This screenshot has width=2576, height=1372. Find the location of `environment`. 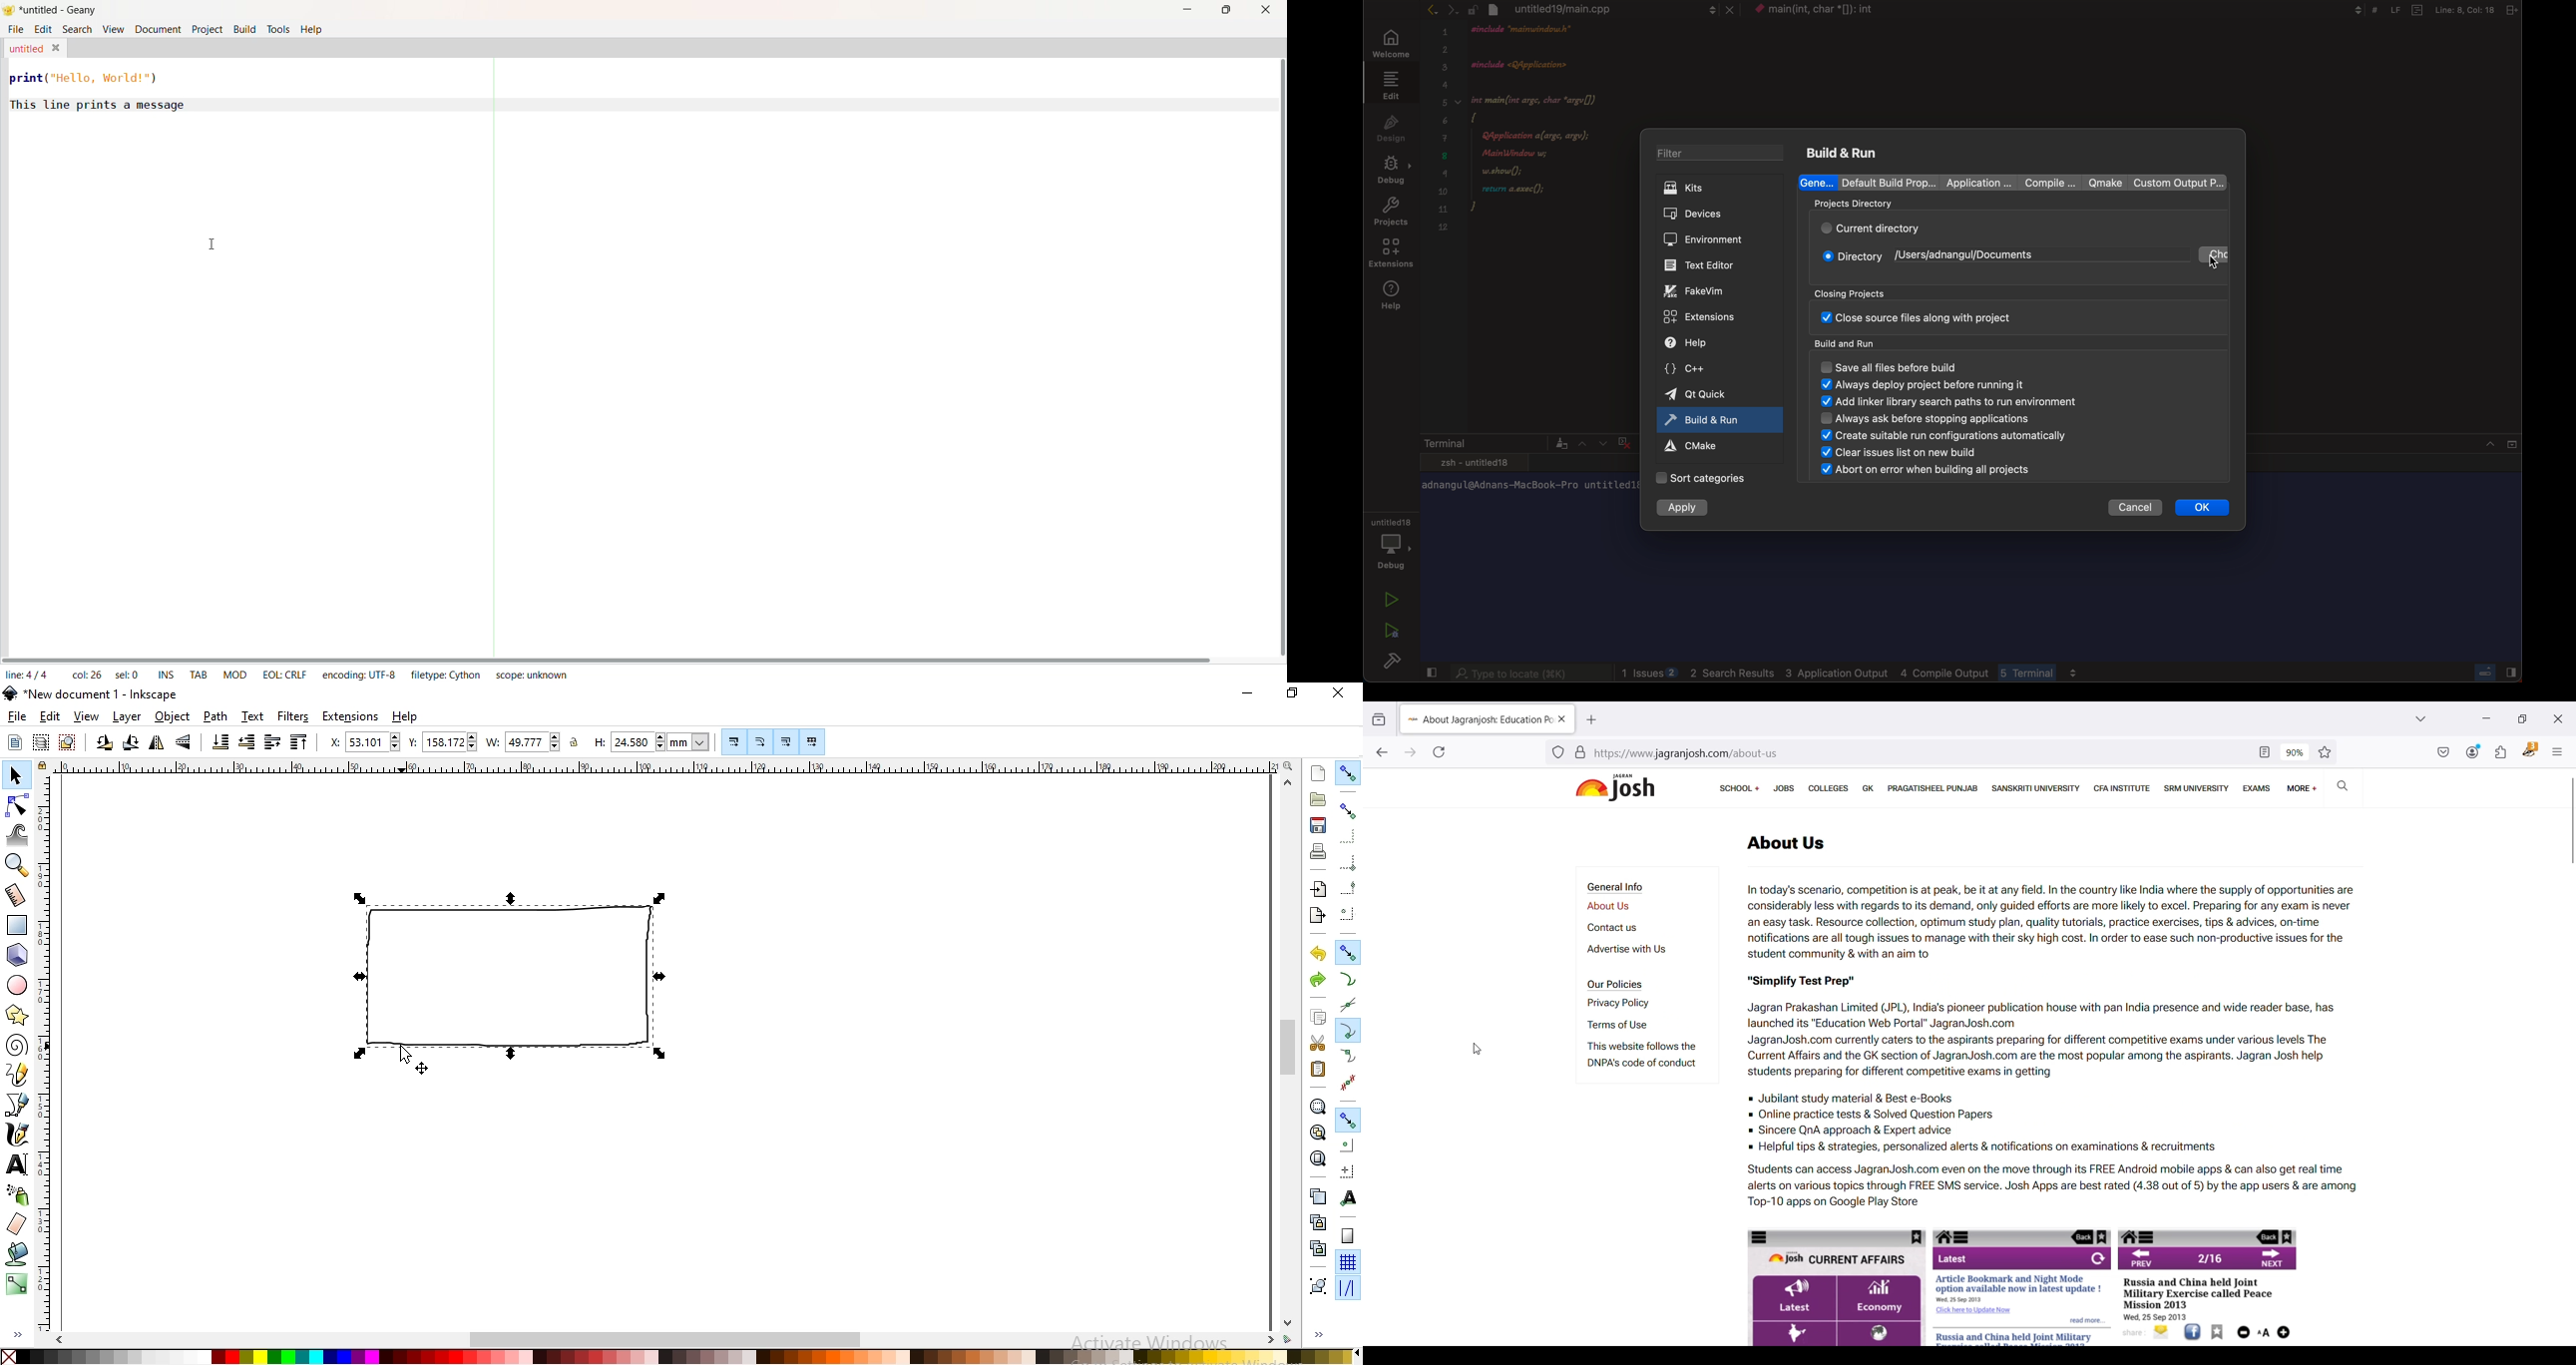

environment is located at coordinates (1712, 237).